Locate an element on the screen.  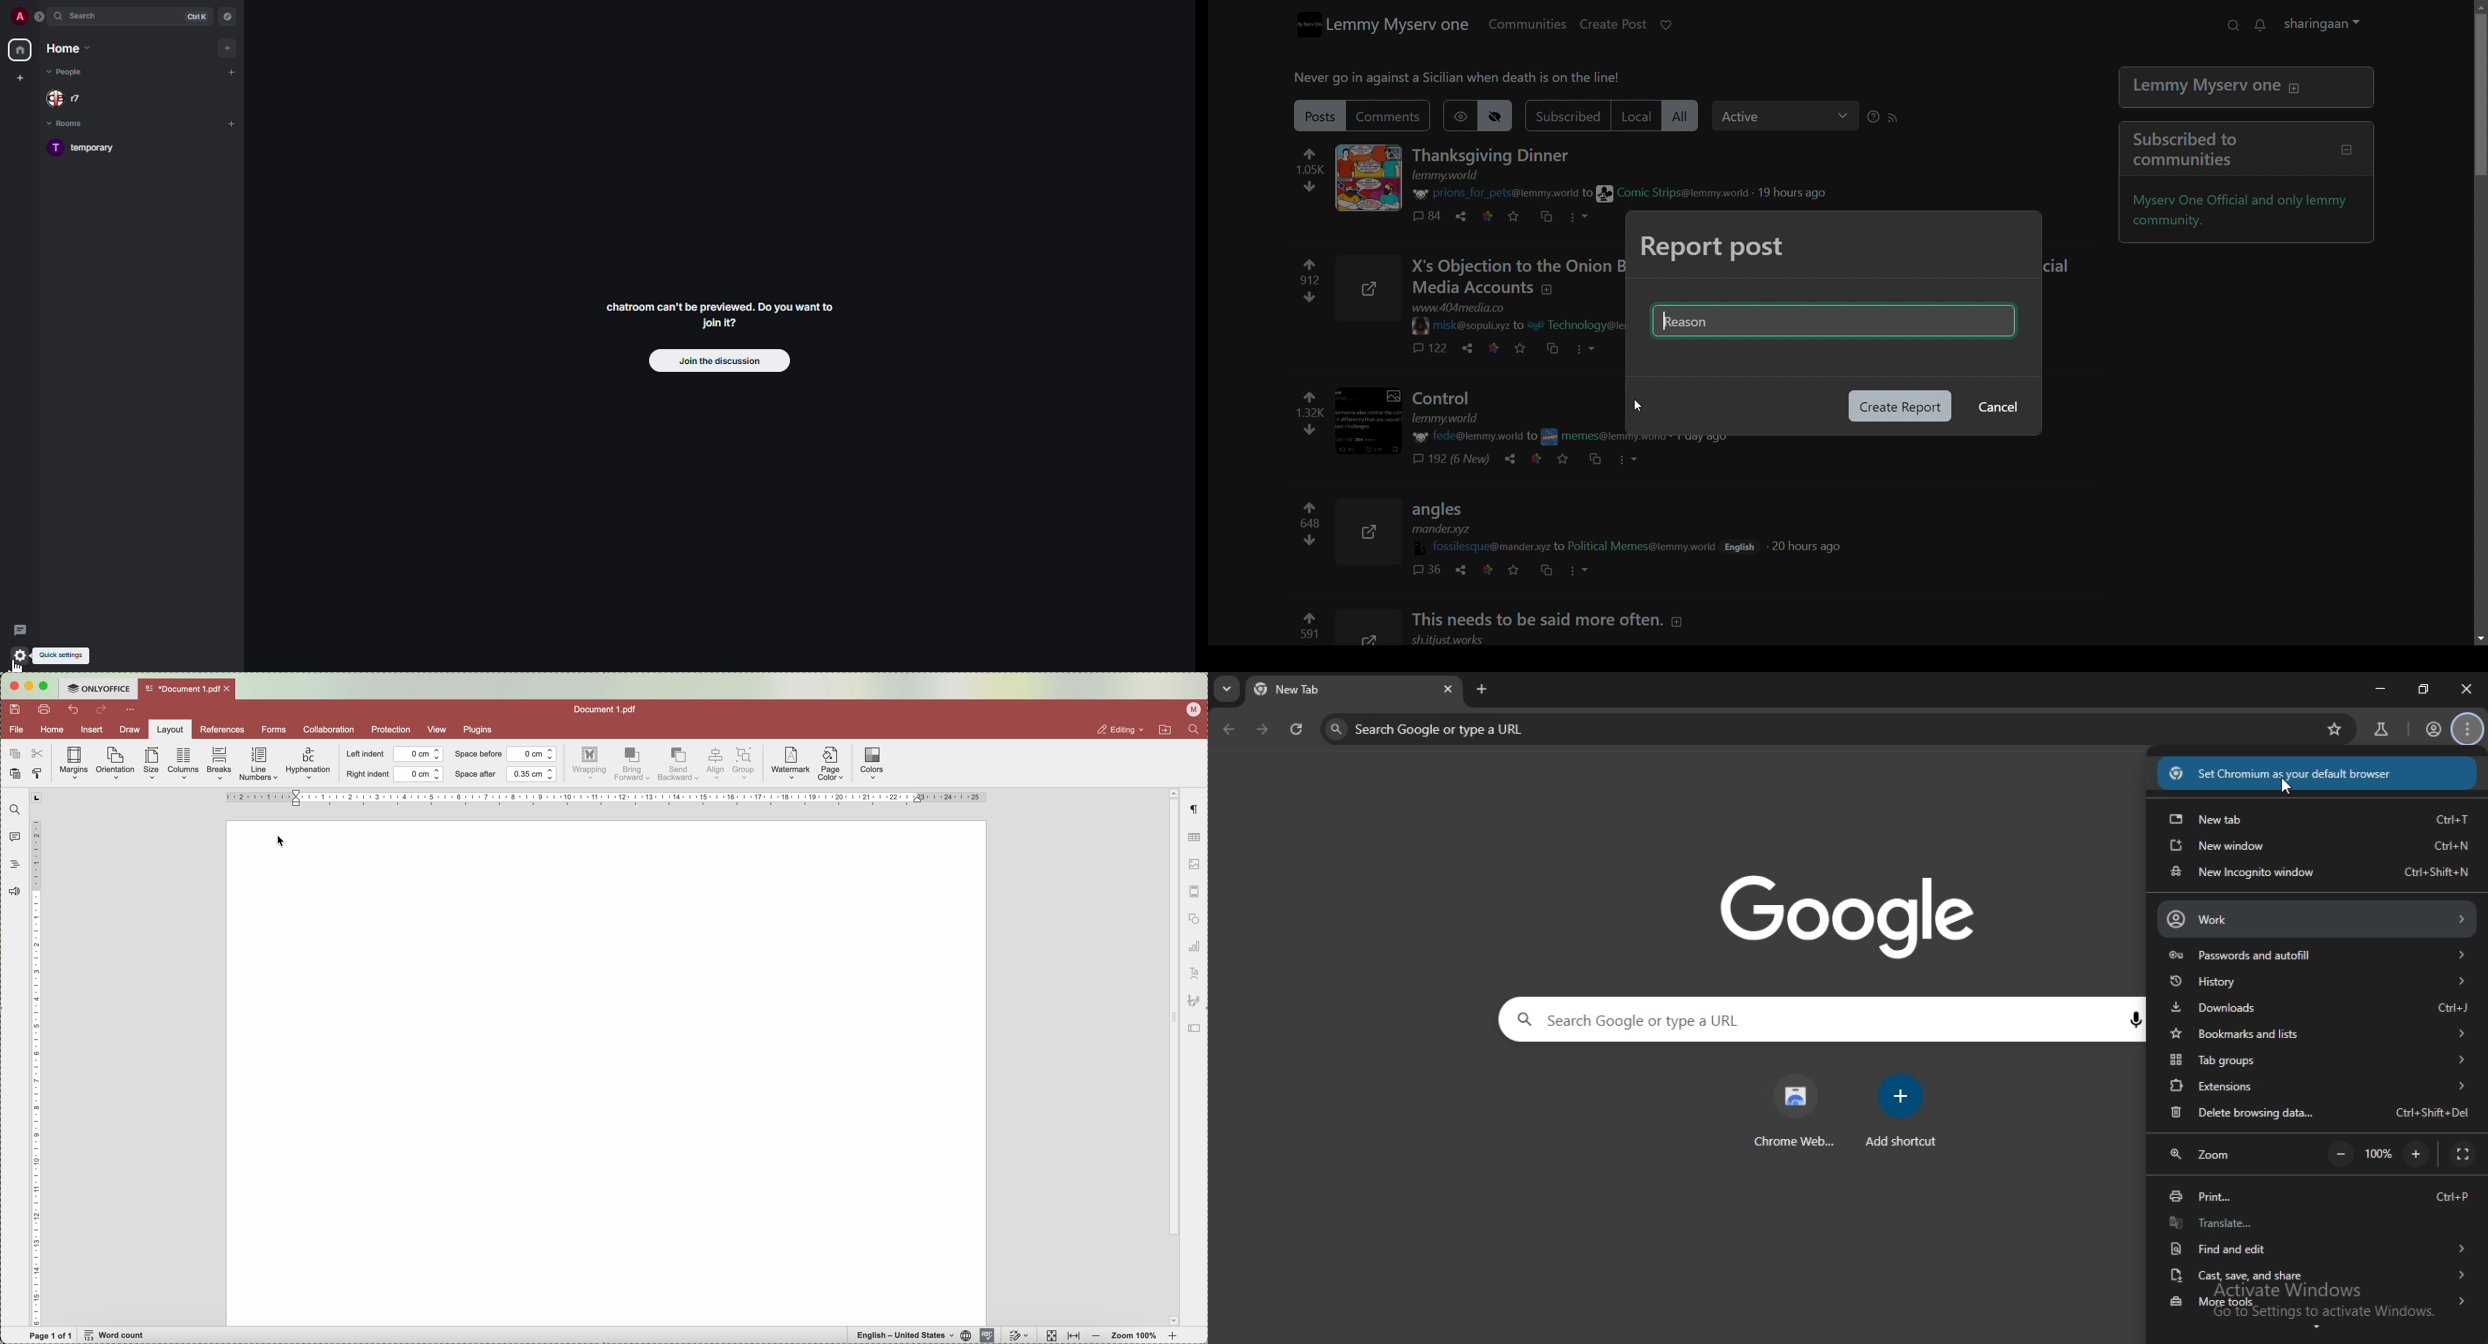
search tabs is located at coordinates (1227, 690).